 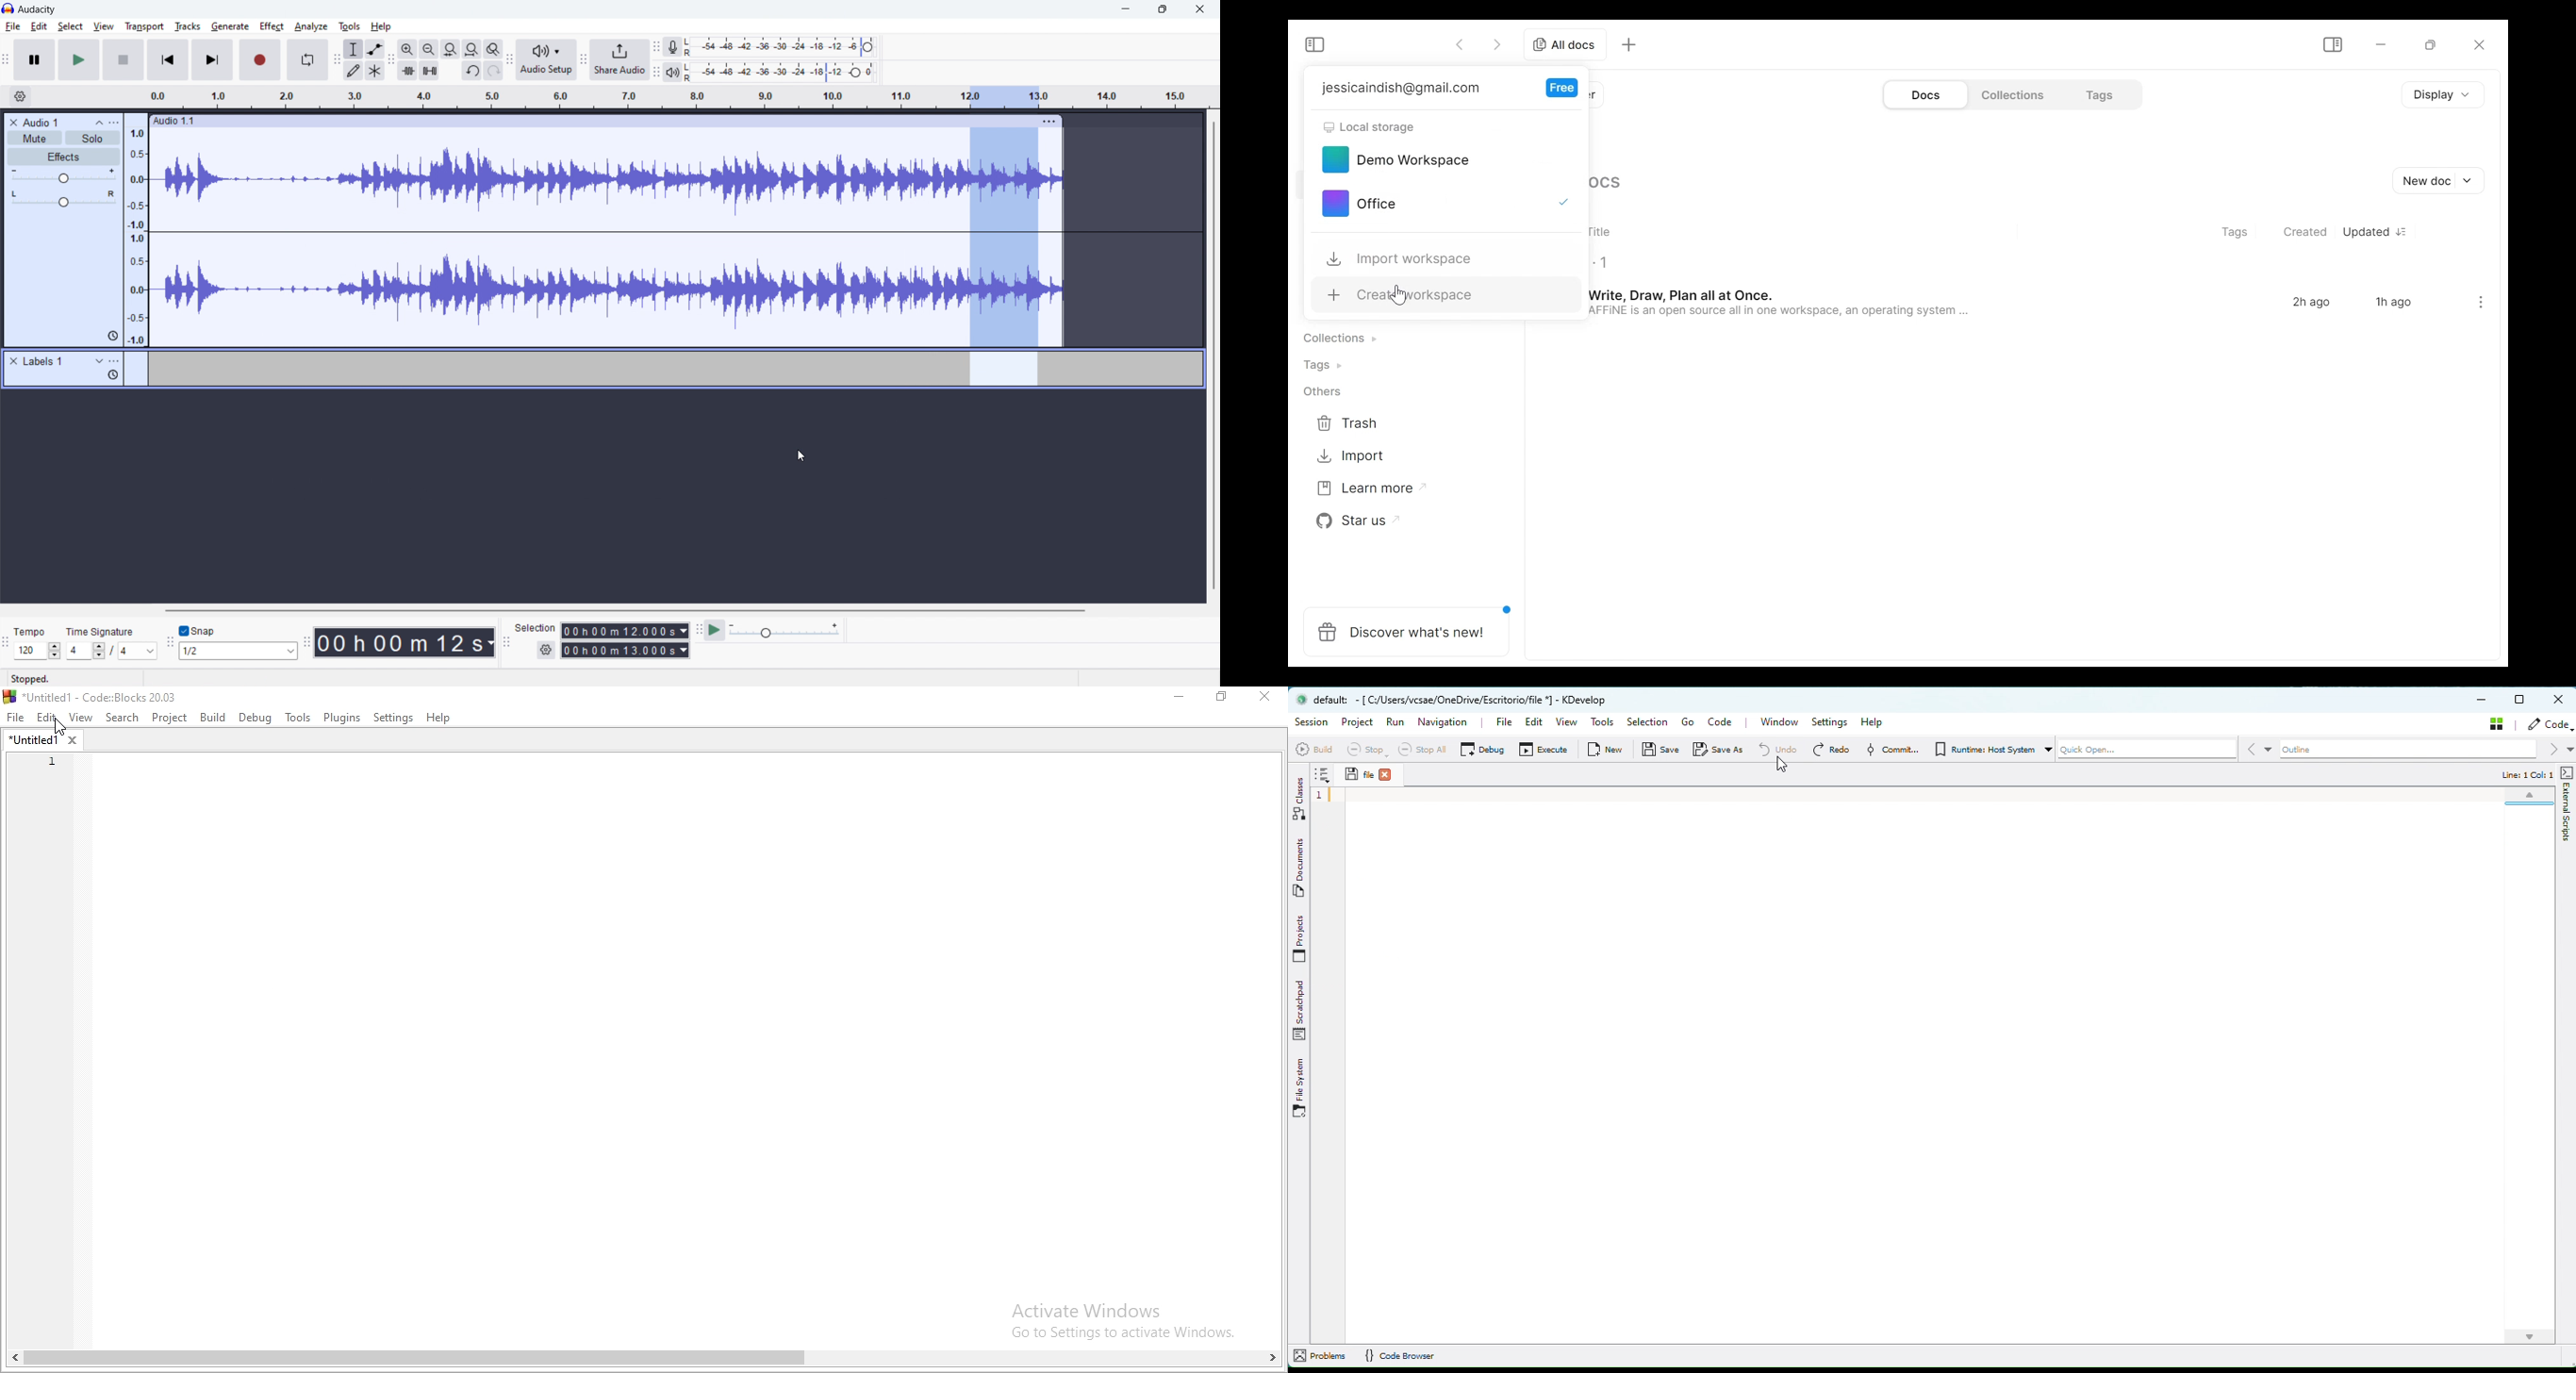 I want to click on , so click(x=690, y=72).